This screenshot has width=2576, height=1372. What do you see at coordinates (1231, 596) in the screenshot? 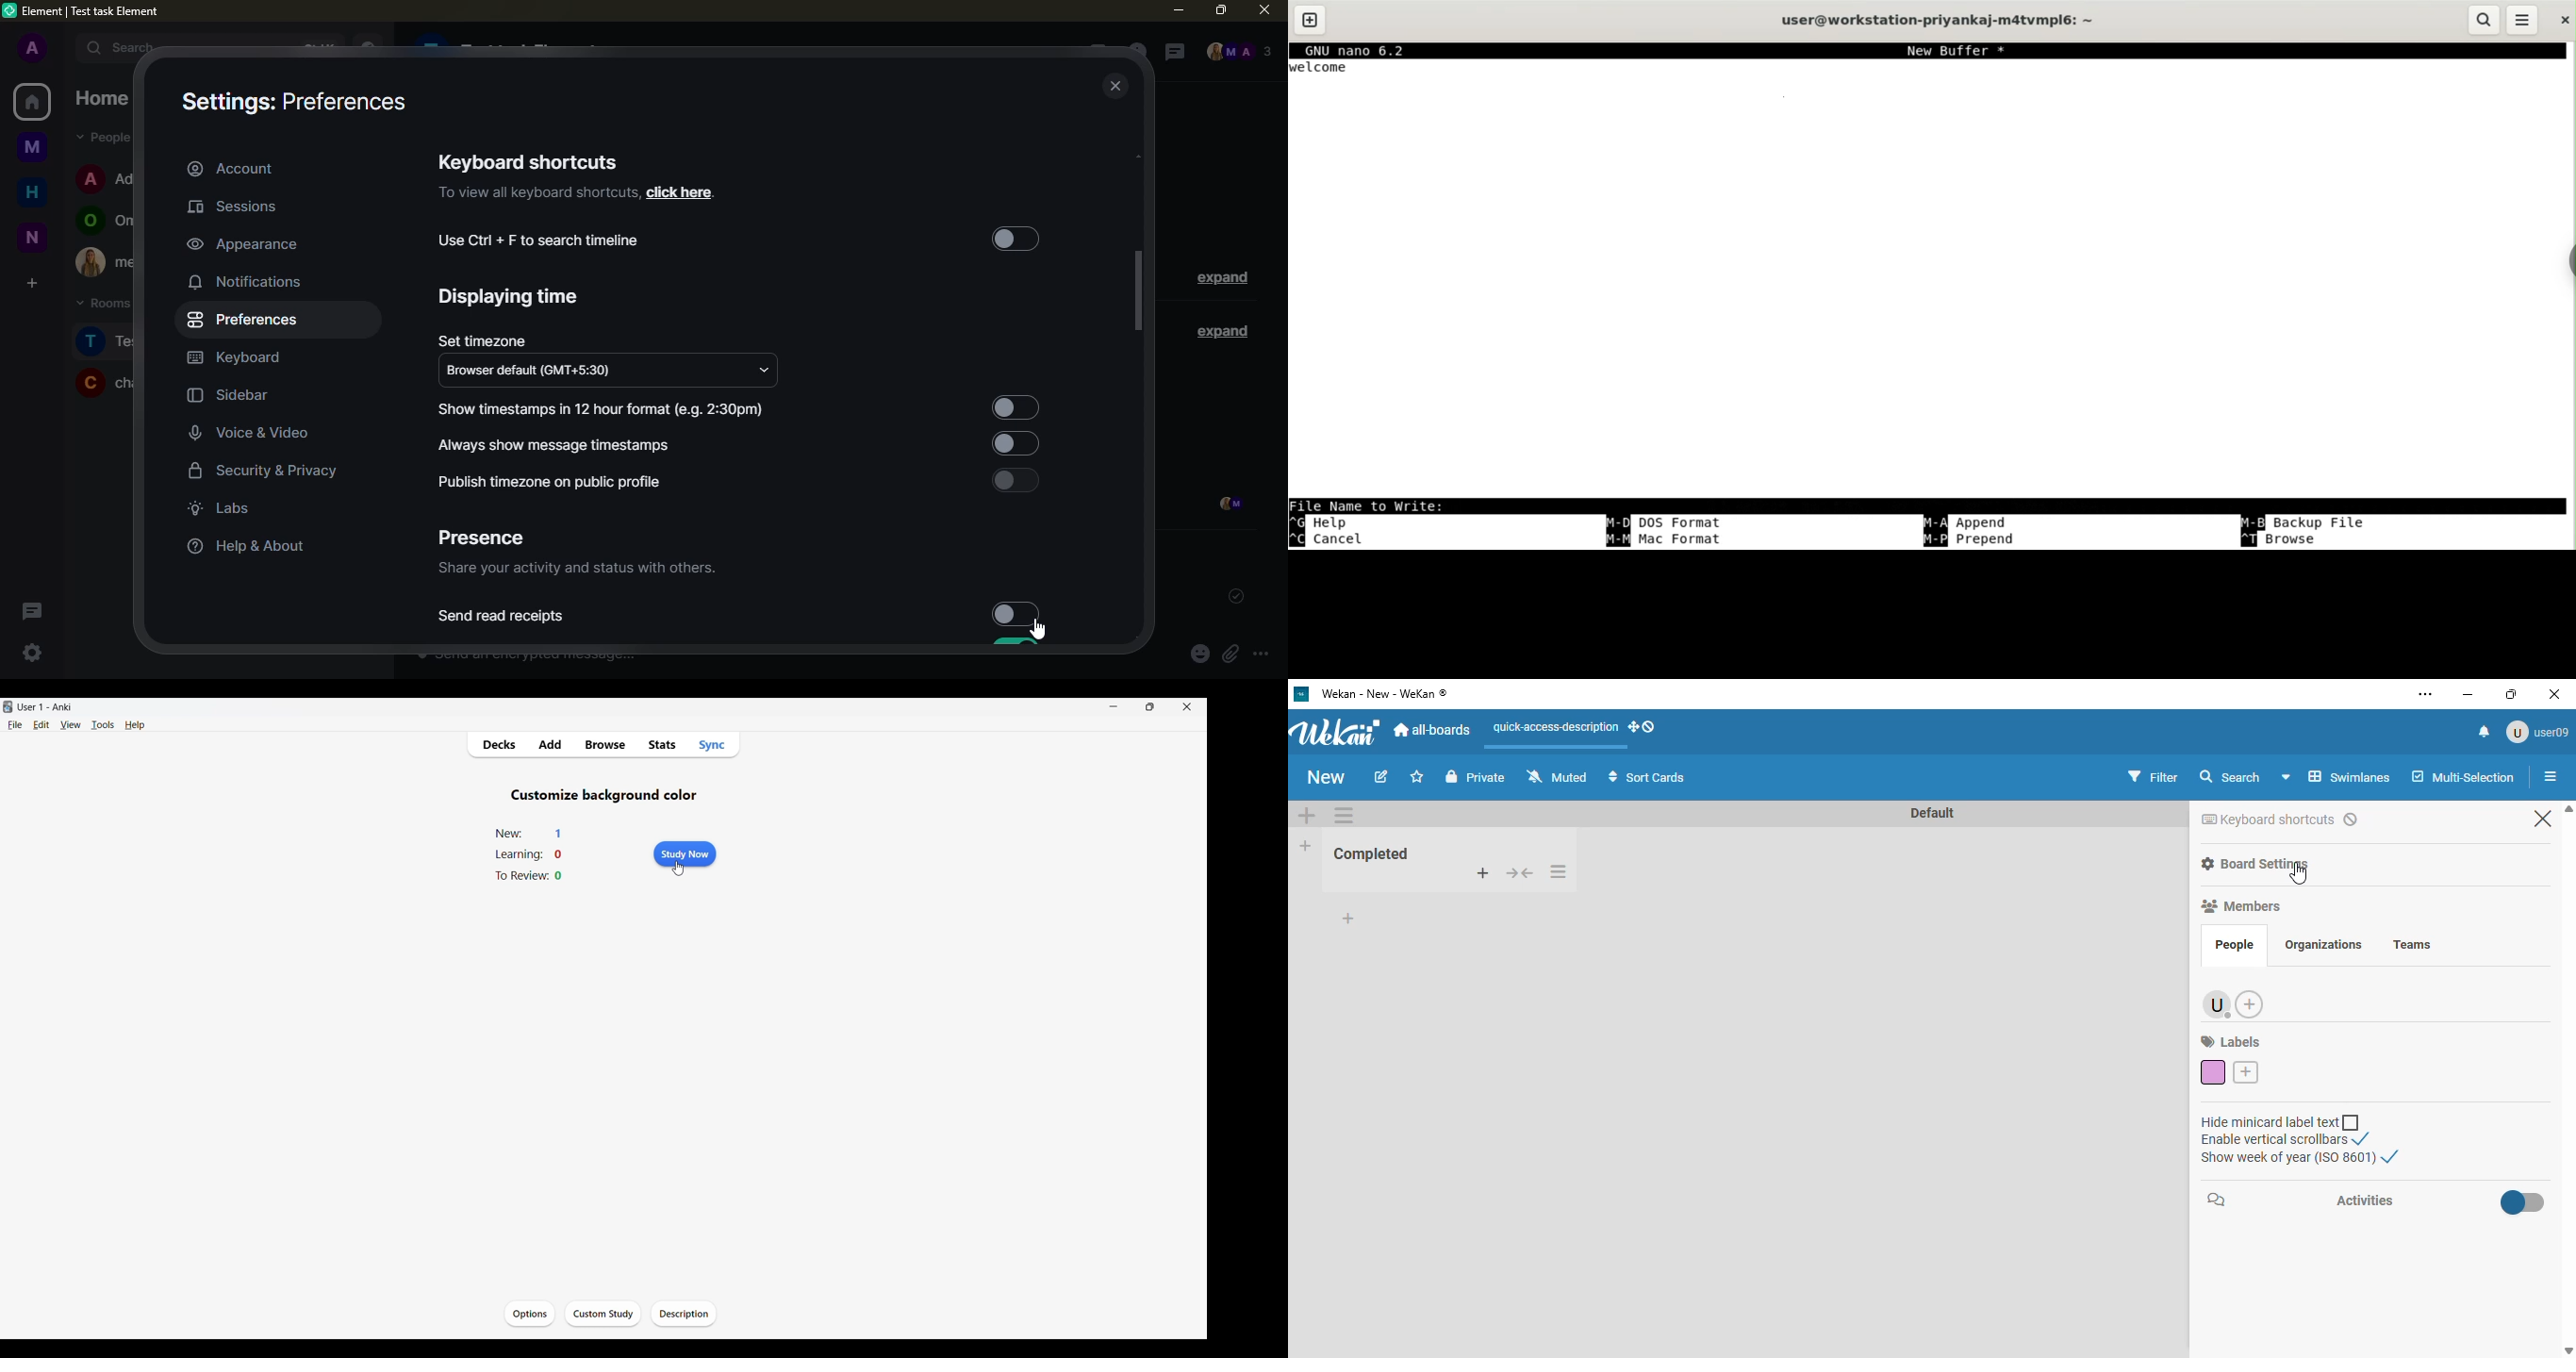
I see `sent` at bounding box center [1231, 596].